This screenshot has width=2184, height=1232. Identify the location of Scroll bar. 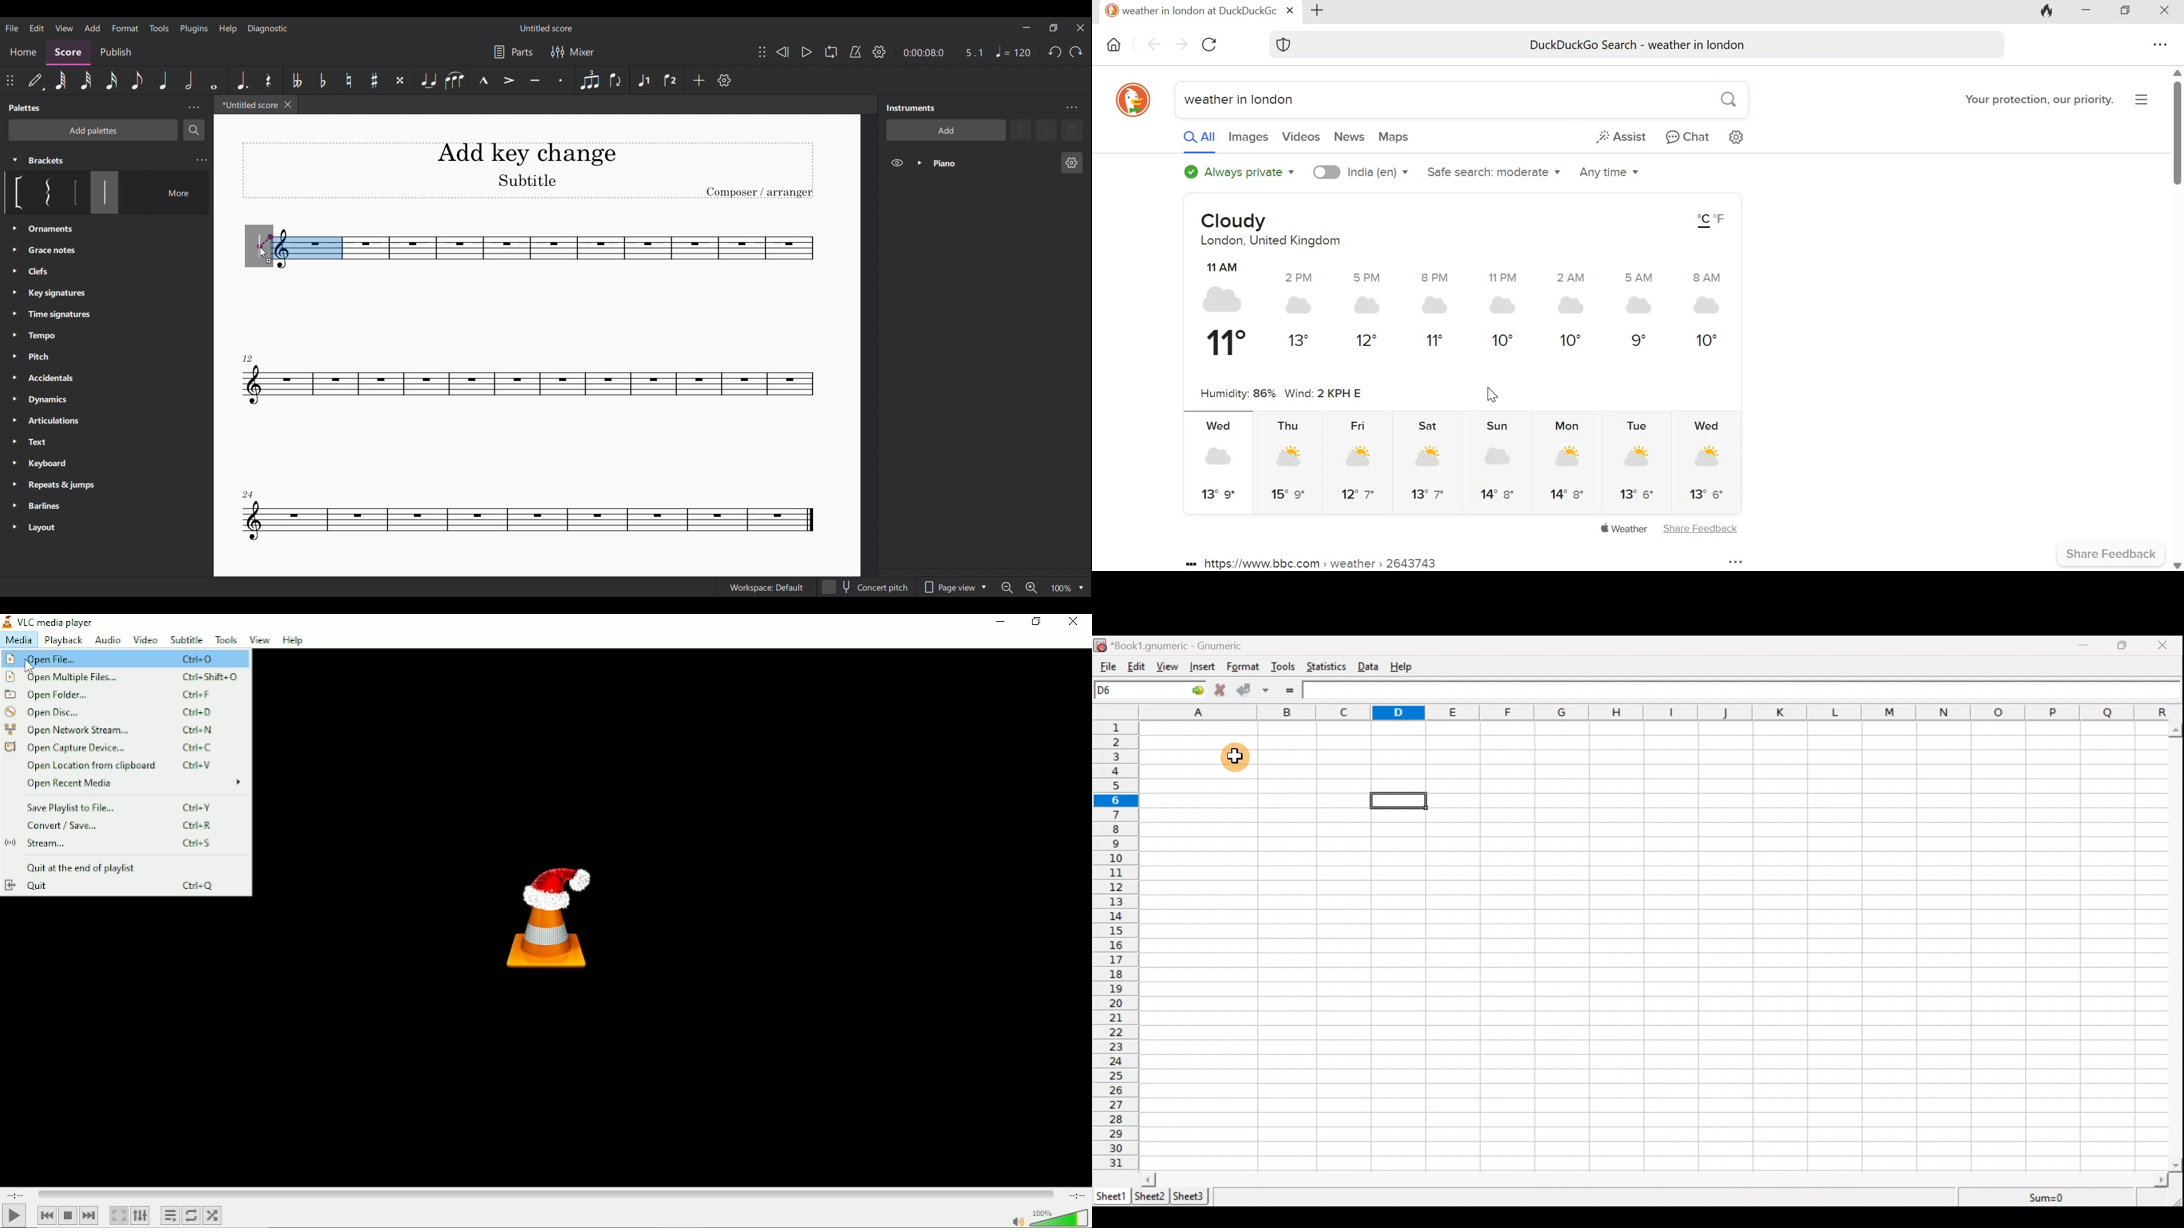
(1655, 1179).